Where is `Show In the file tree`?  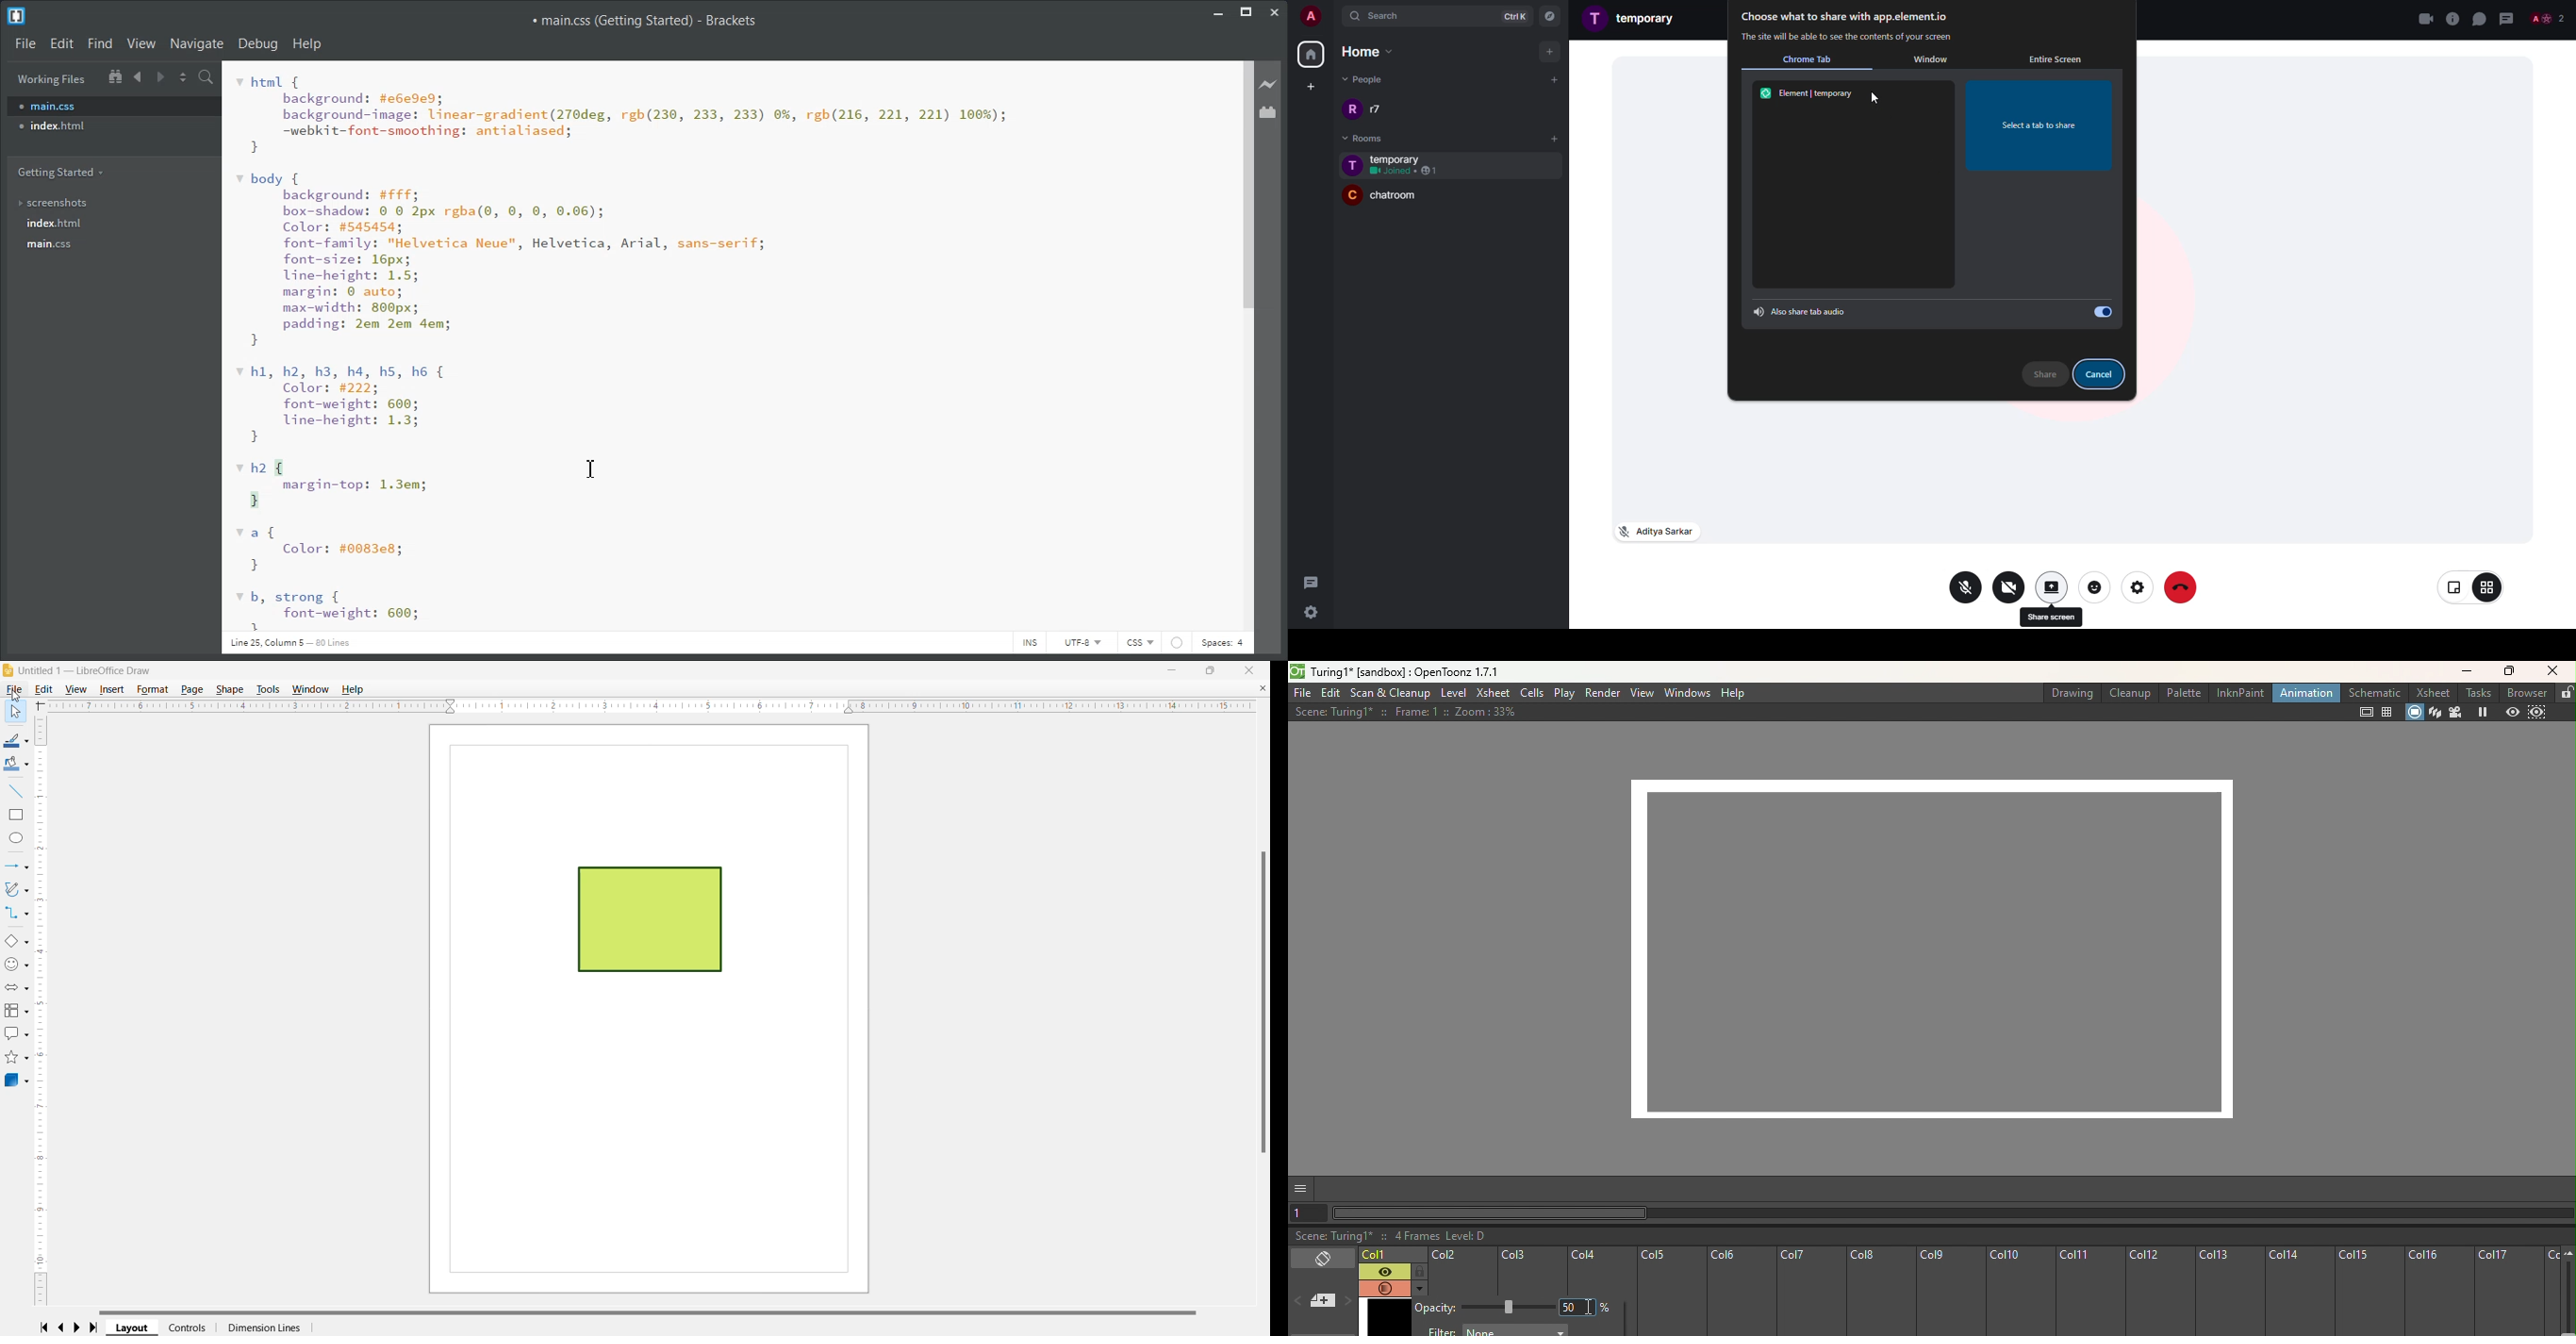 Show In the file tree is located at coordinates (114, 75).